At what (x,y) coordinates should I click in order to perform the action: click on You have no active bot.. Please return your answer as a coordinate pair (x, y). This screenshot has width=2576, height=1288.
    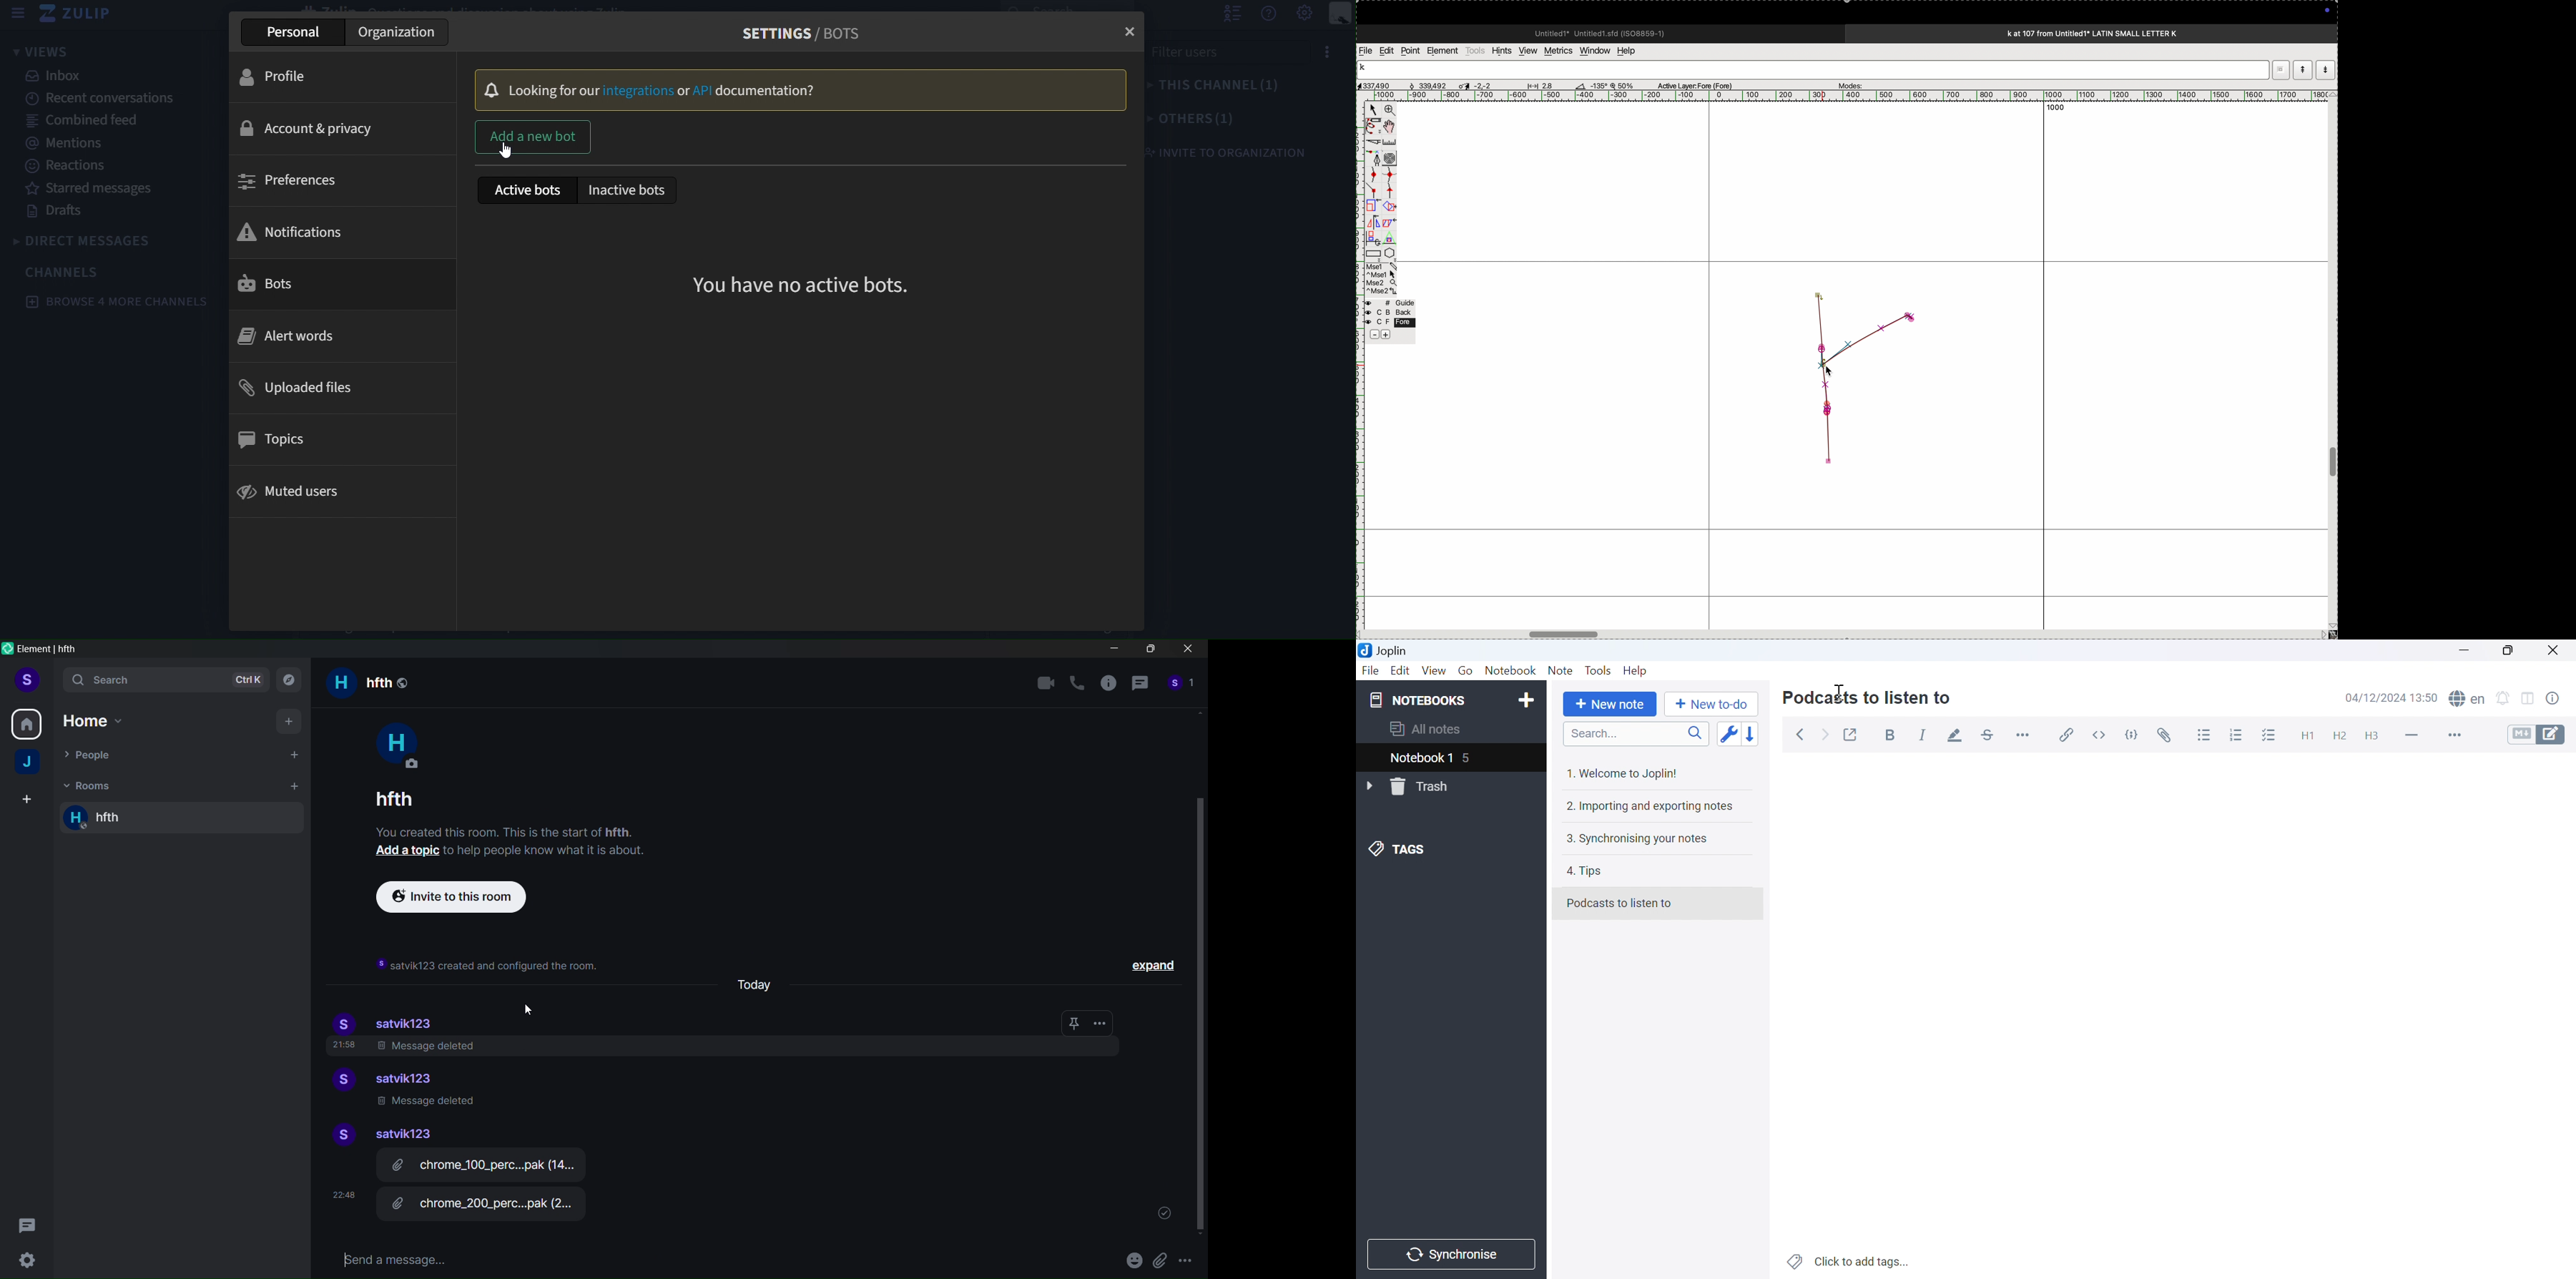
    Looking at the image, I should click on (802, 284).